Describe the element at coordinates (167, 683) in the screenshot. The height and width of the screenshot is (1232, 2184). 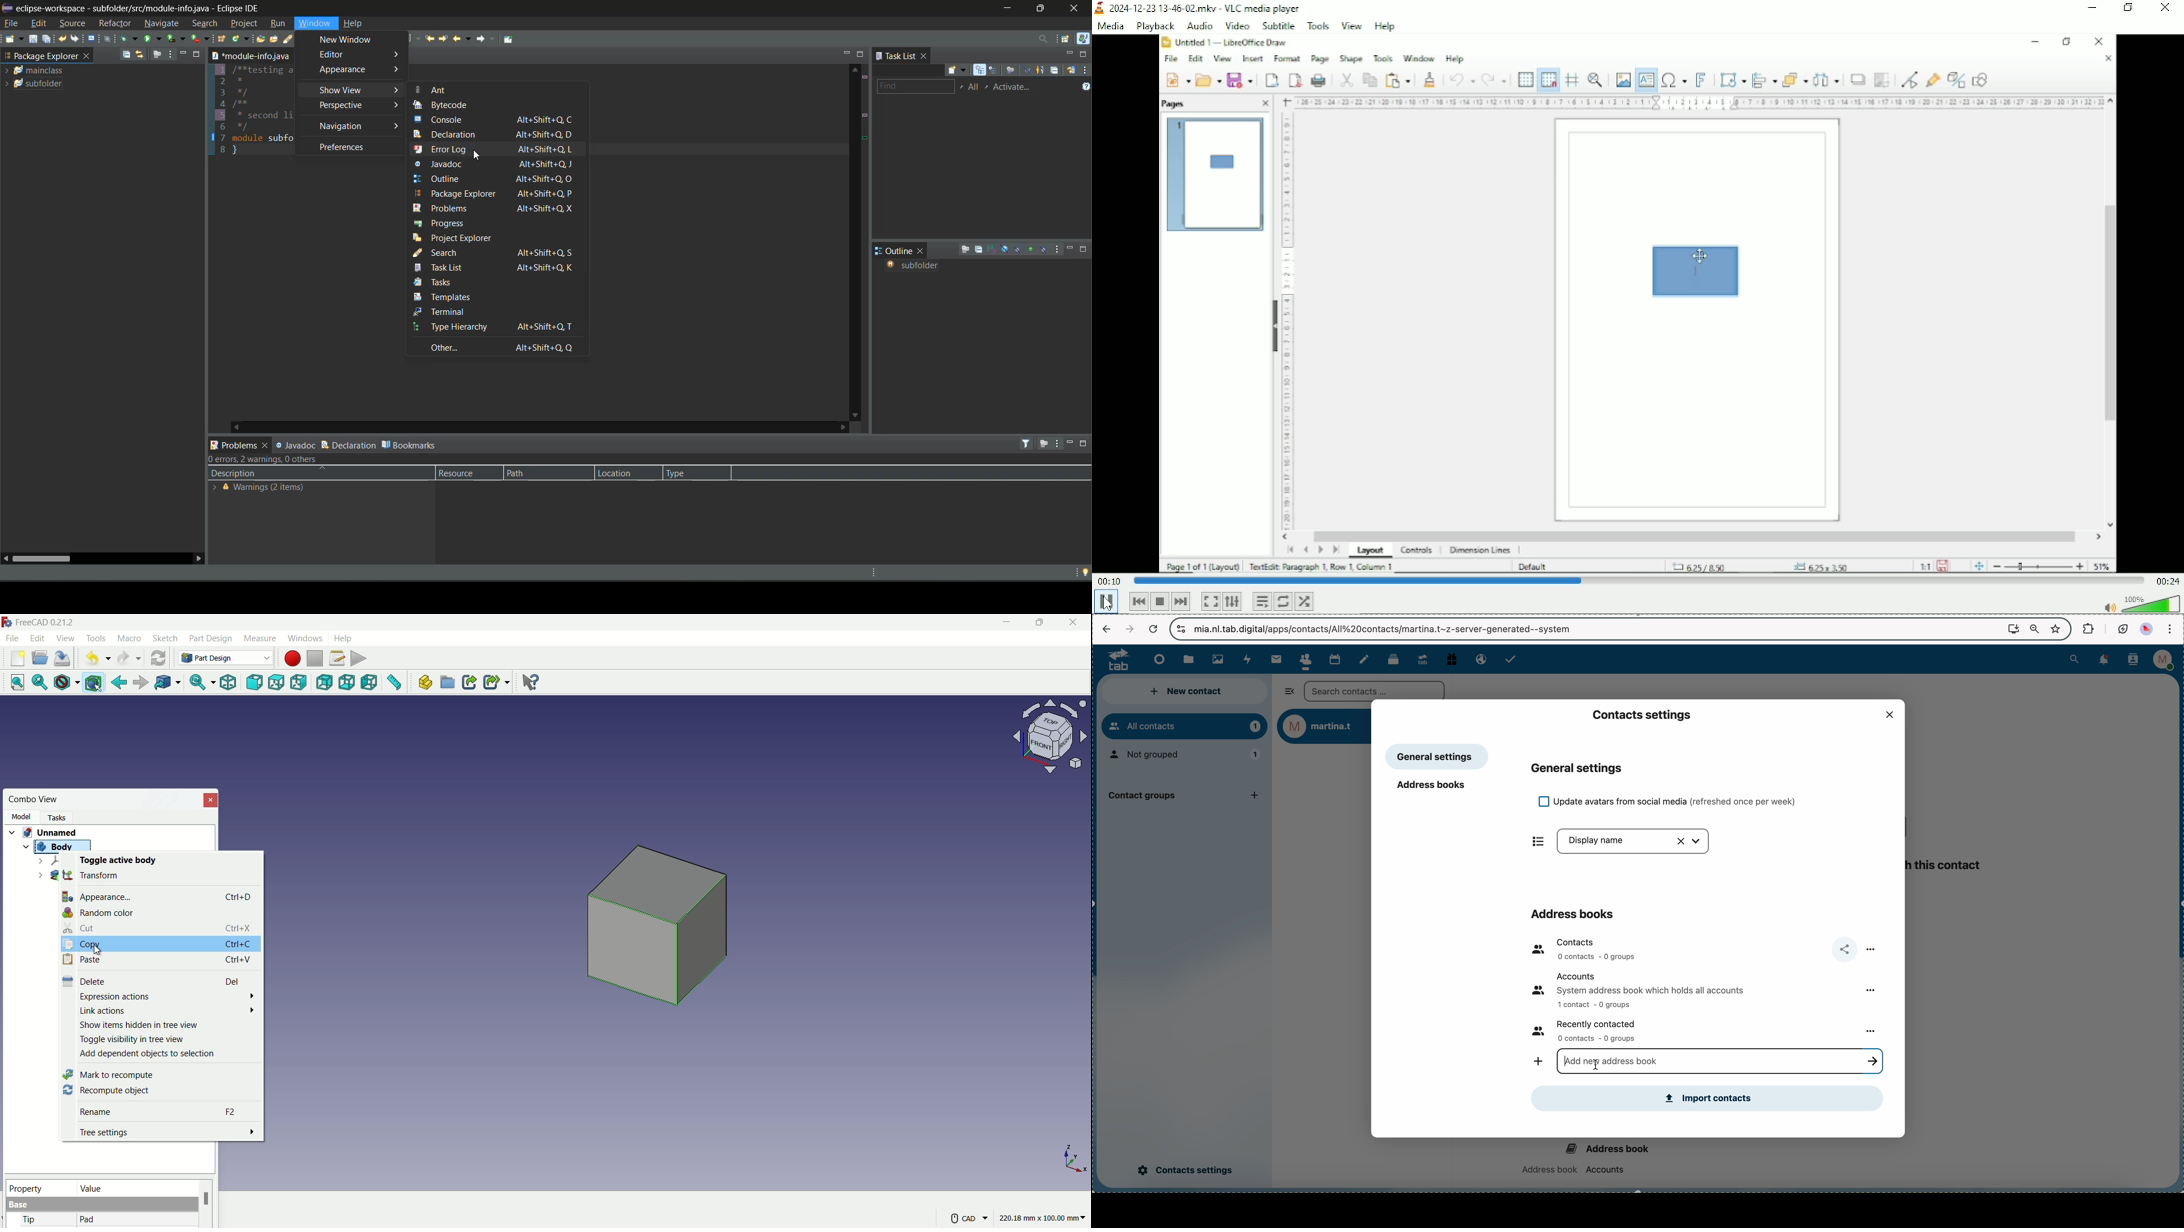
I see `go to linked object` at that location.